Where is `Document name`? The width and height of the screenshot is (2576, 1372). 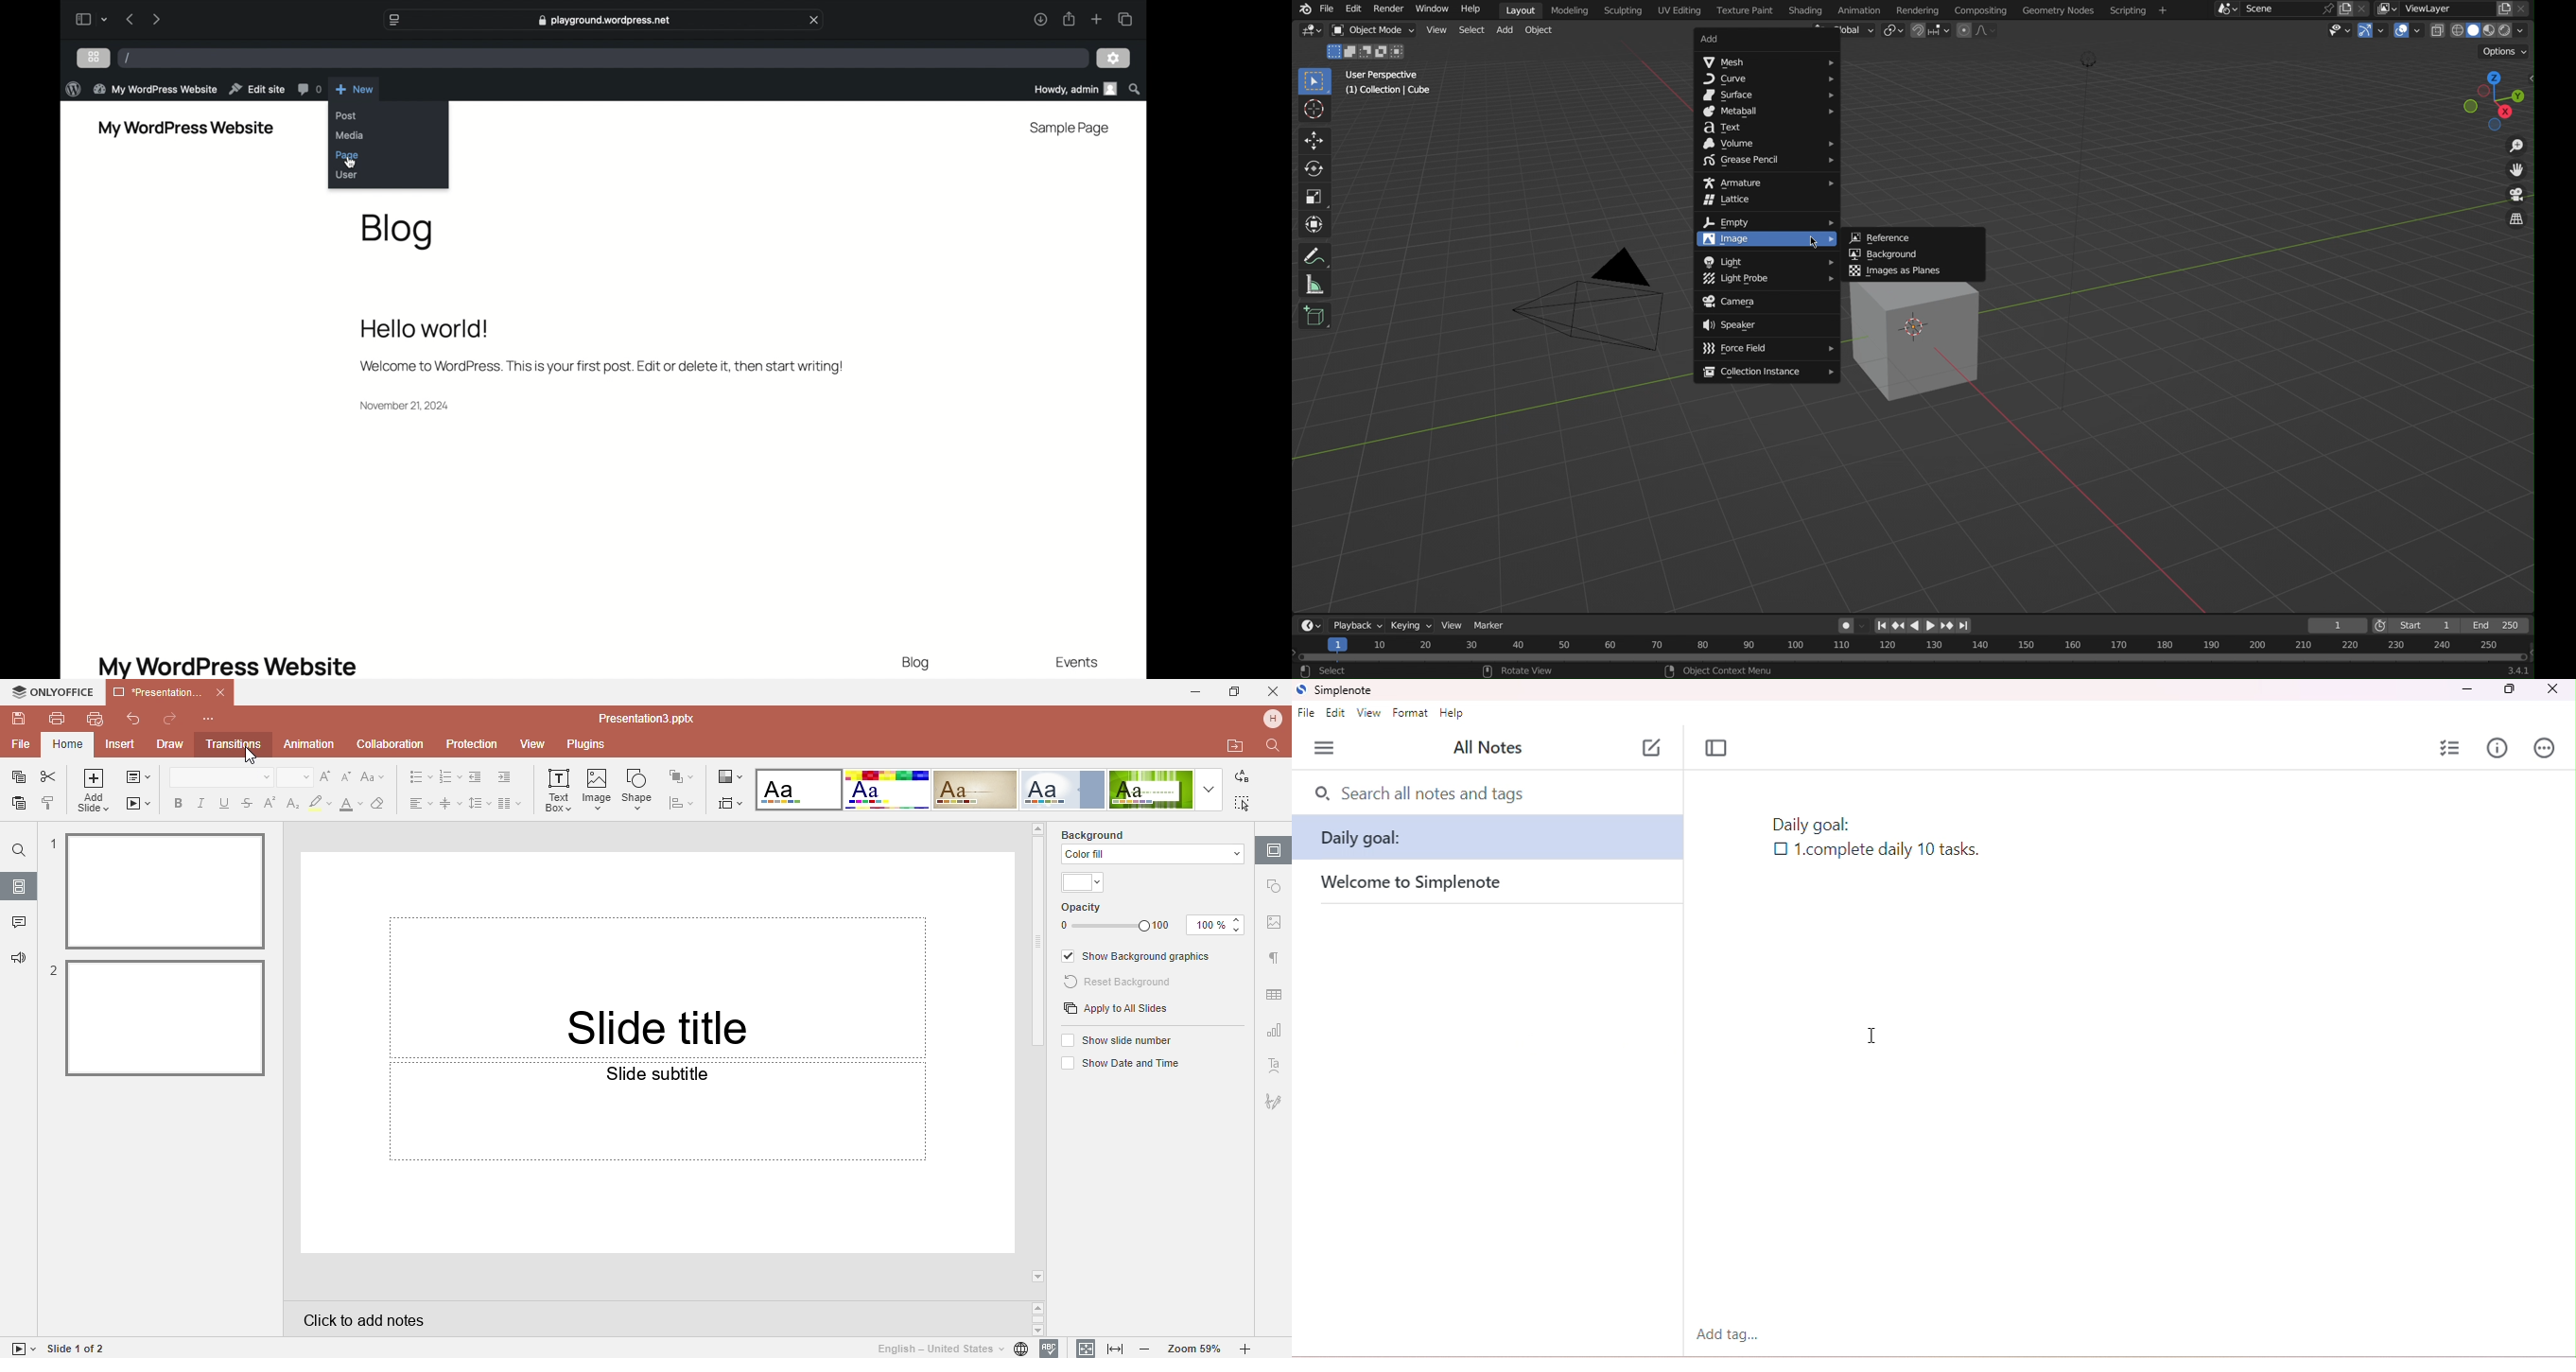
Document name is located at coordinates (652, 719).